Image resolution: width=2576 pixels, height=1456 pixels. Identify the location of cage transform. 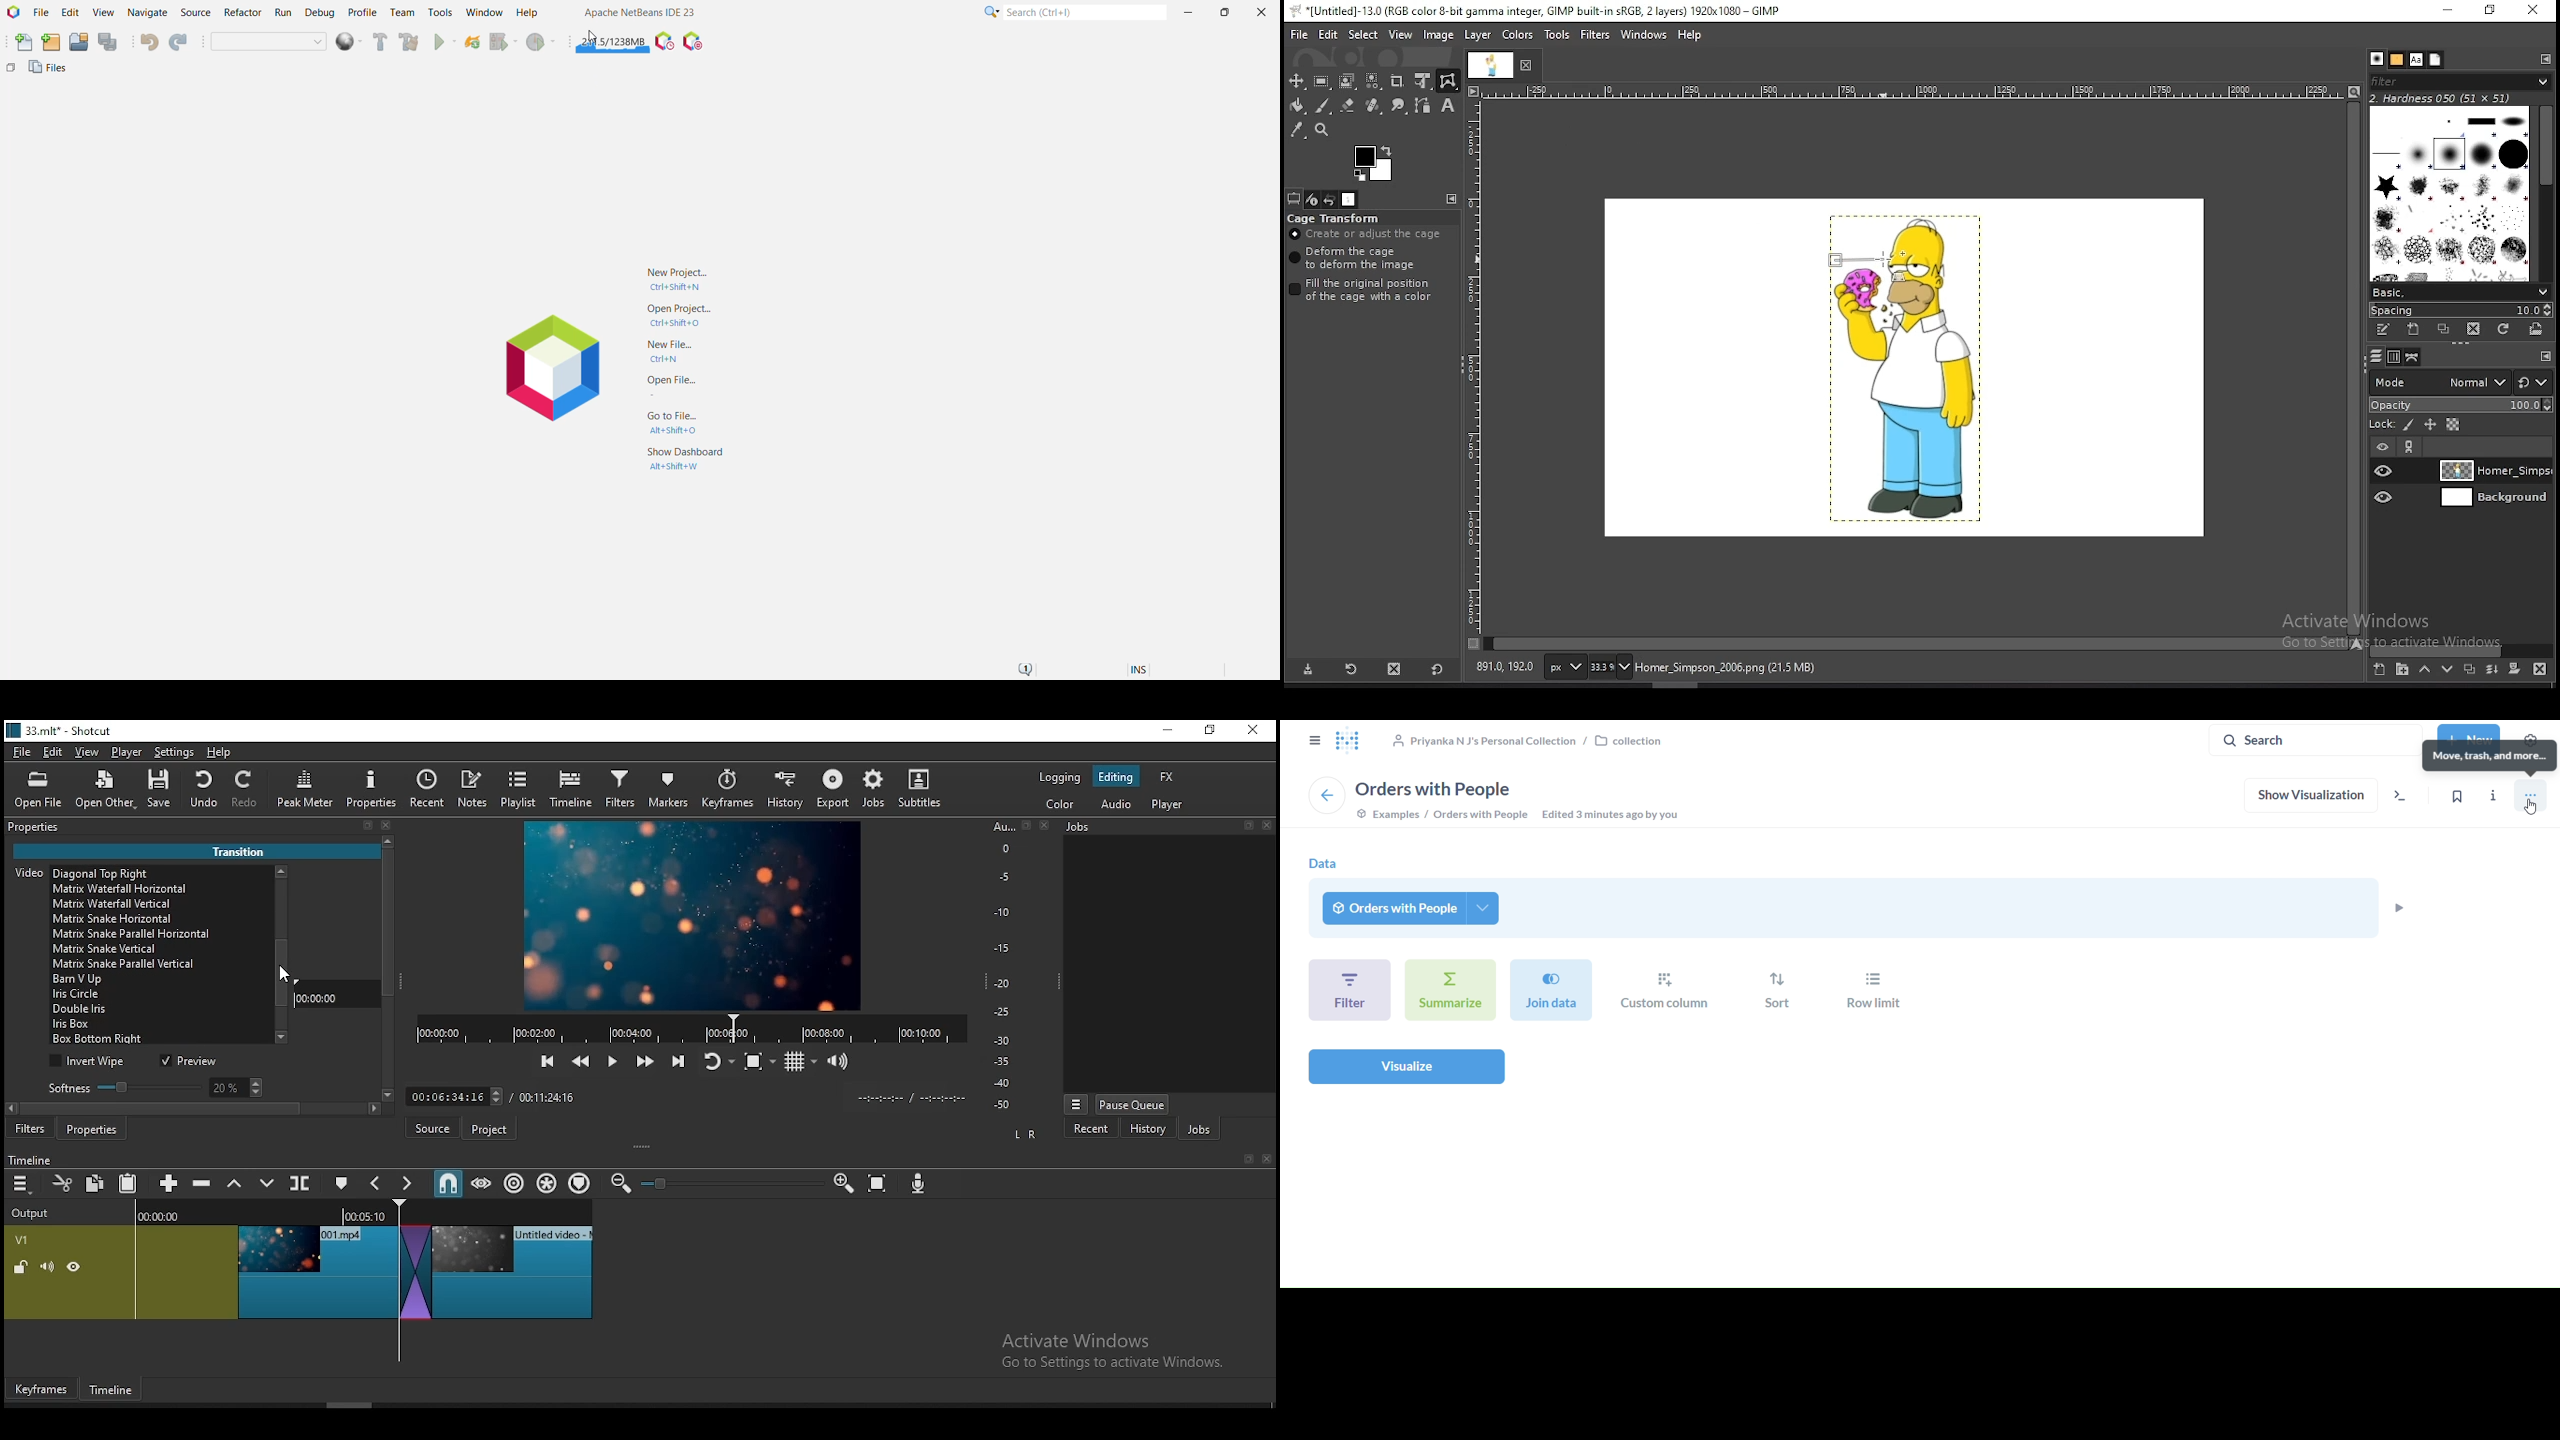
(1448, 81).